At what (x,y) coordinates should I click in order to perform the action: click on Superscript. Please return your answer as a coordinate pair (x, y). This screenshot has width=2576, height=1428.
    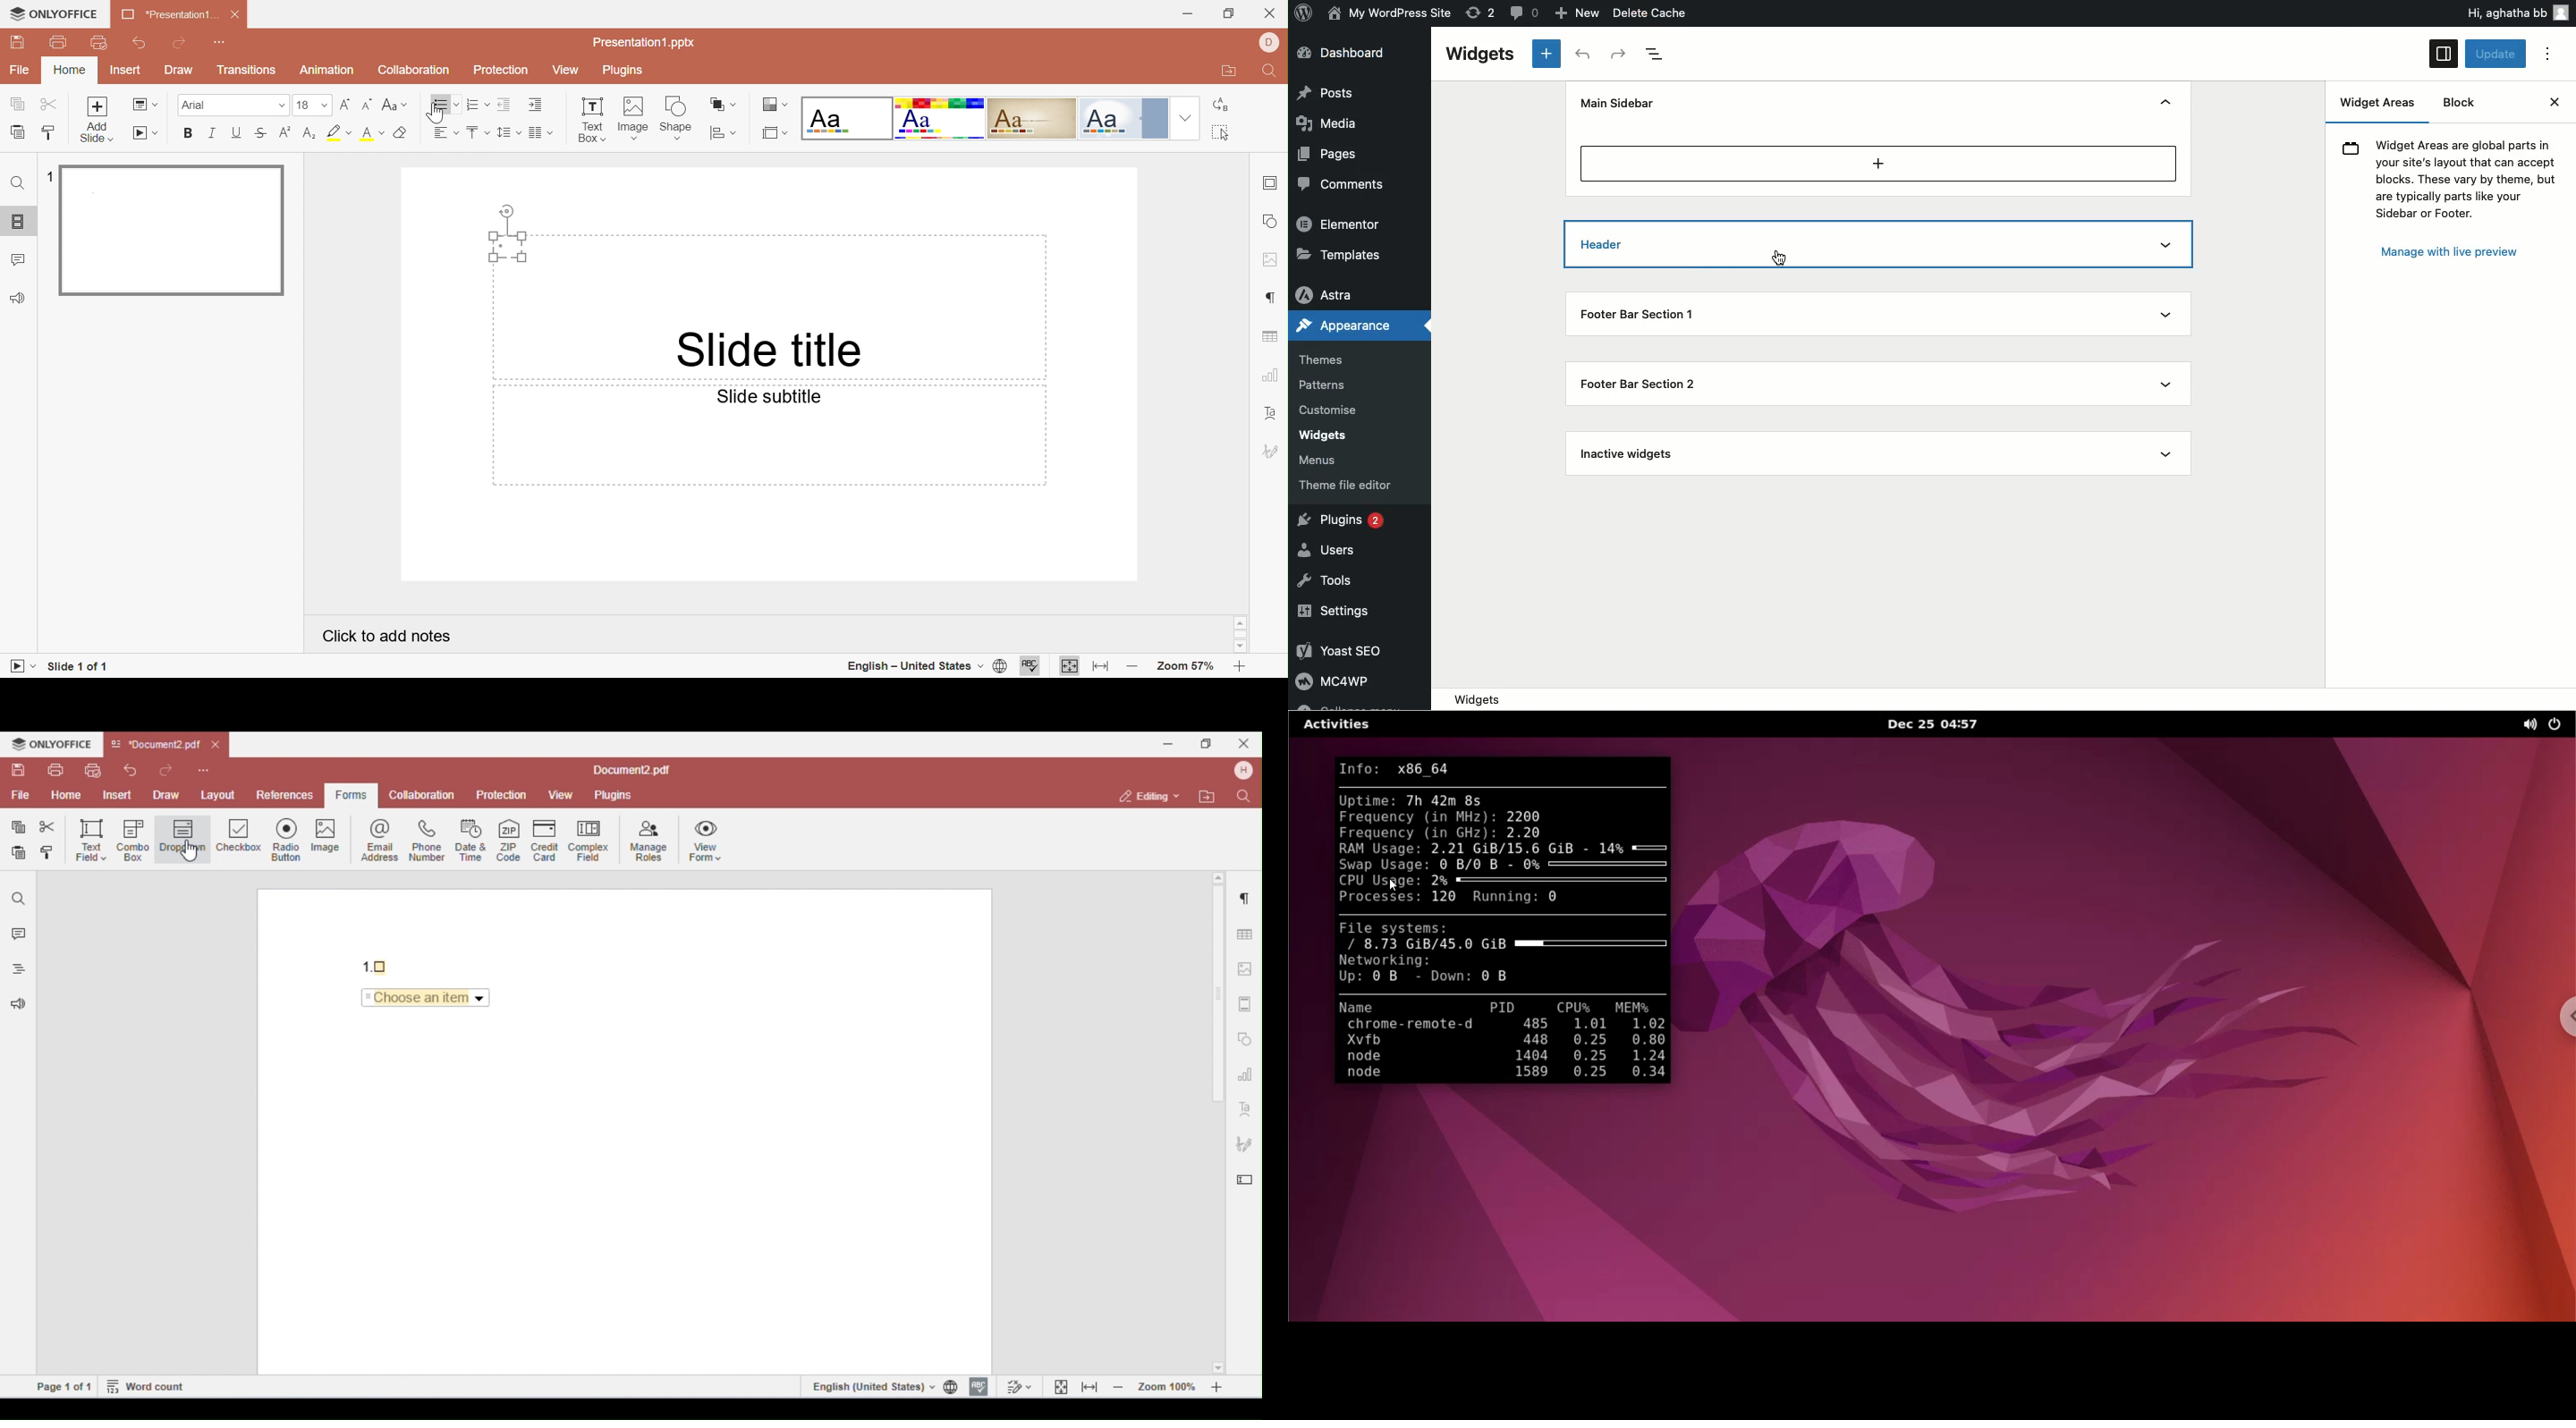
    Looking at the image, I should click on (260, 135).